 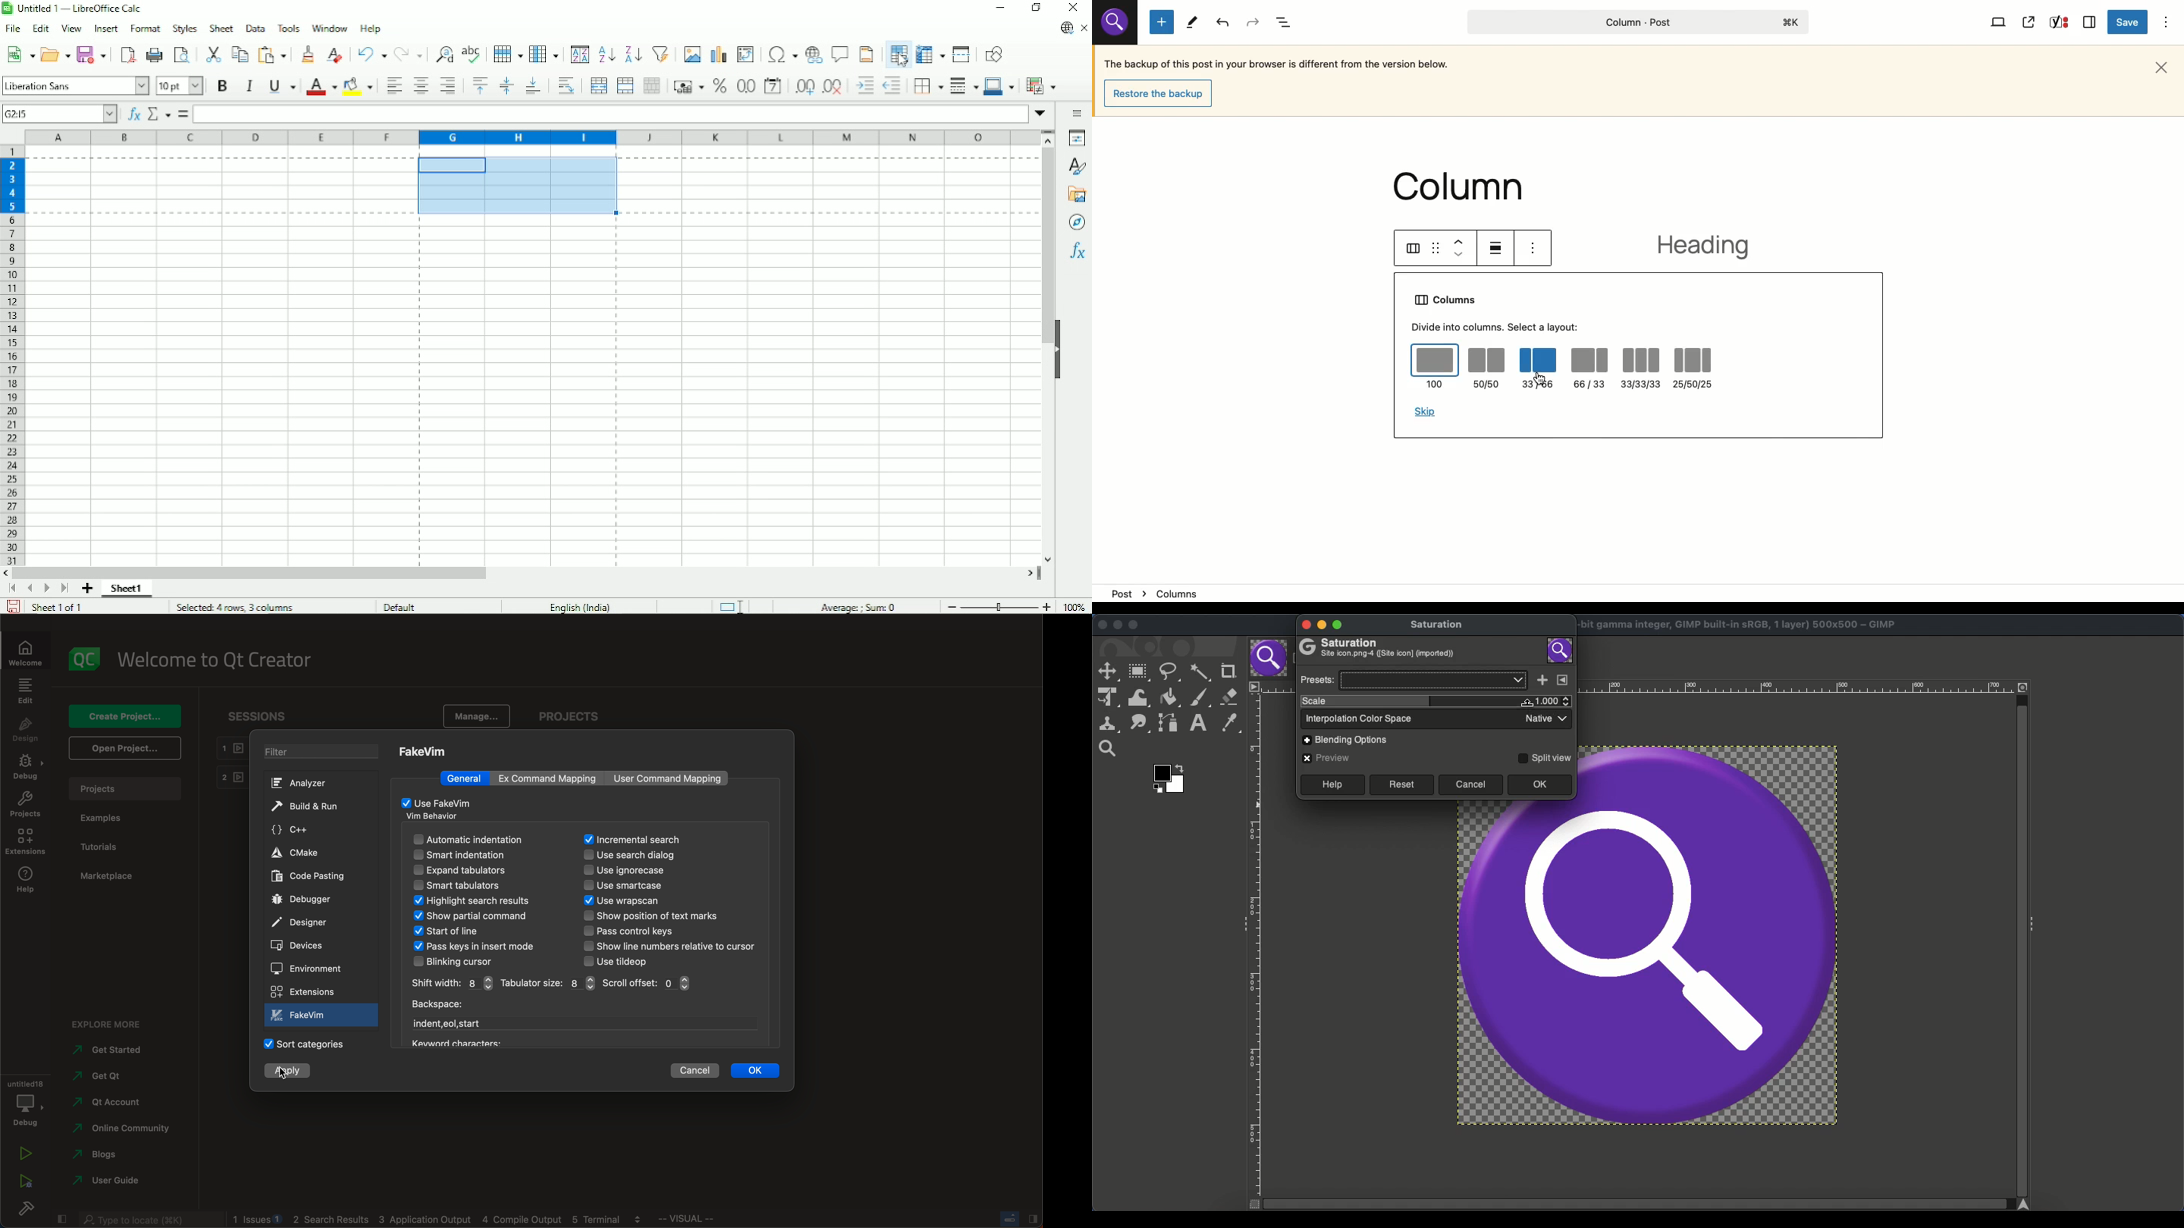 I want to click on Align center, so click(x=420, y=87).